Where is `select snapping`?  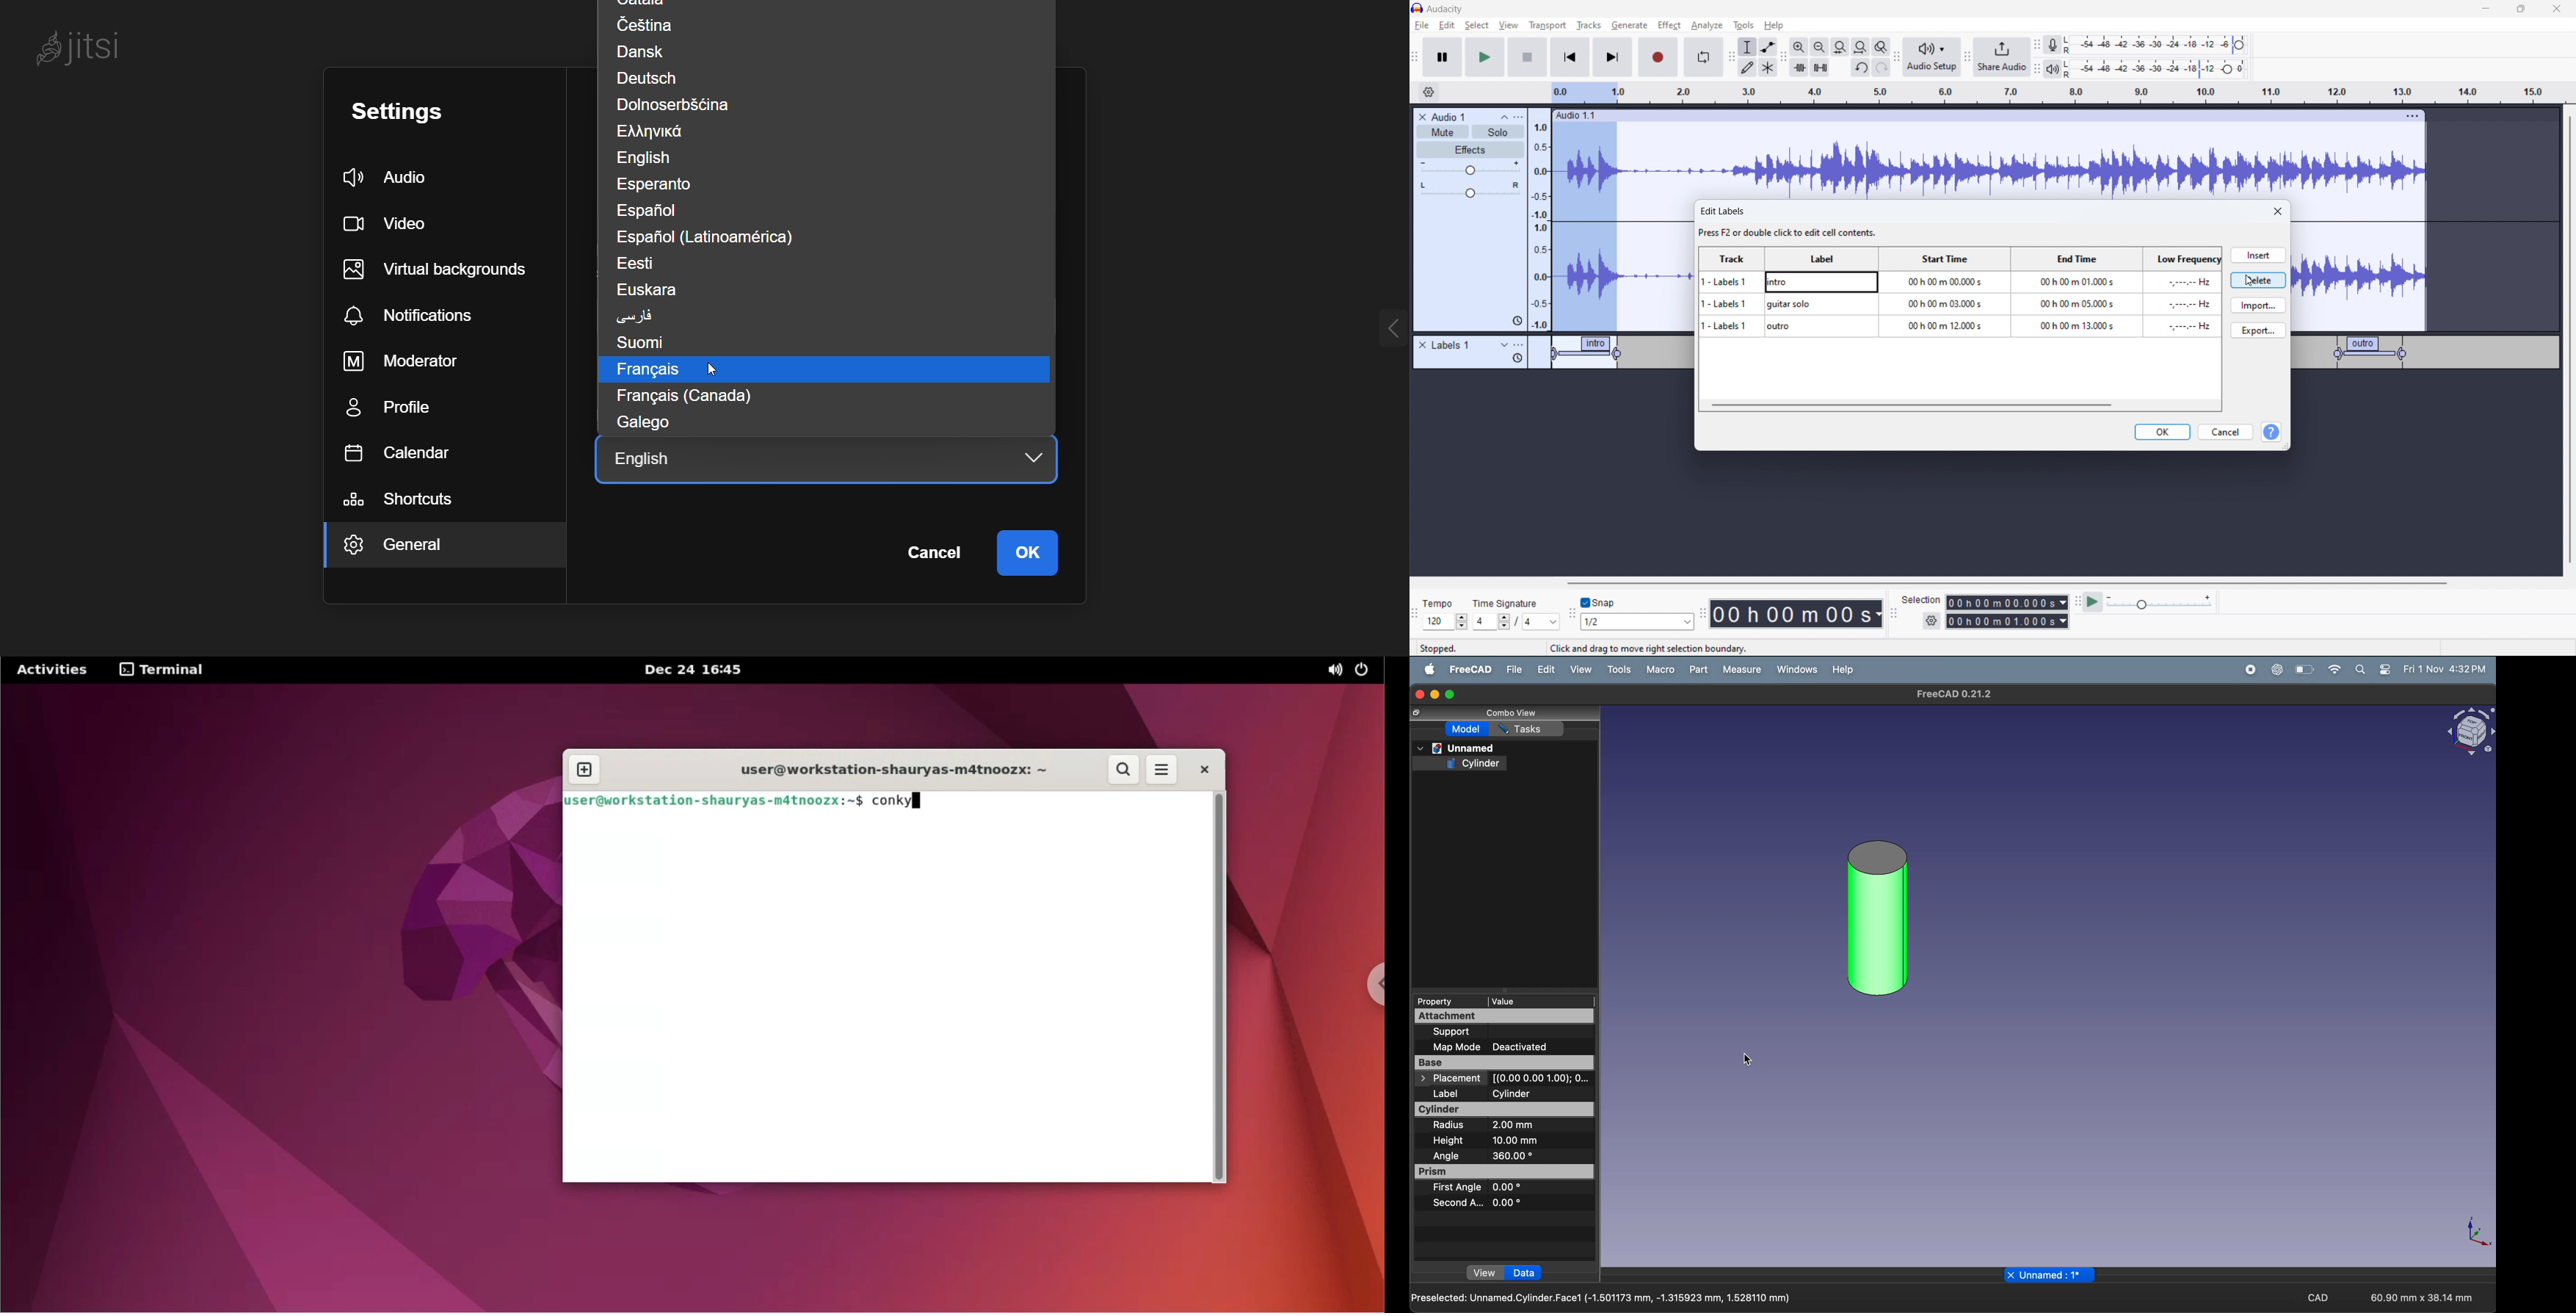
select snapping is located at coordinates (1637, 622).